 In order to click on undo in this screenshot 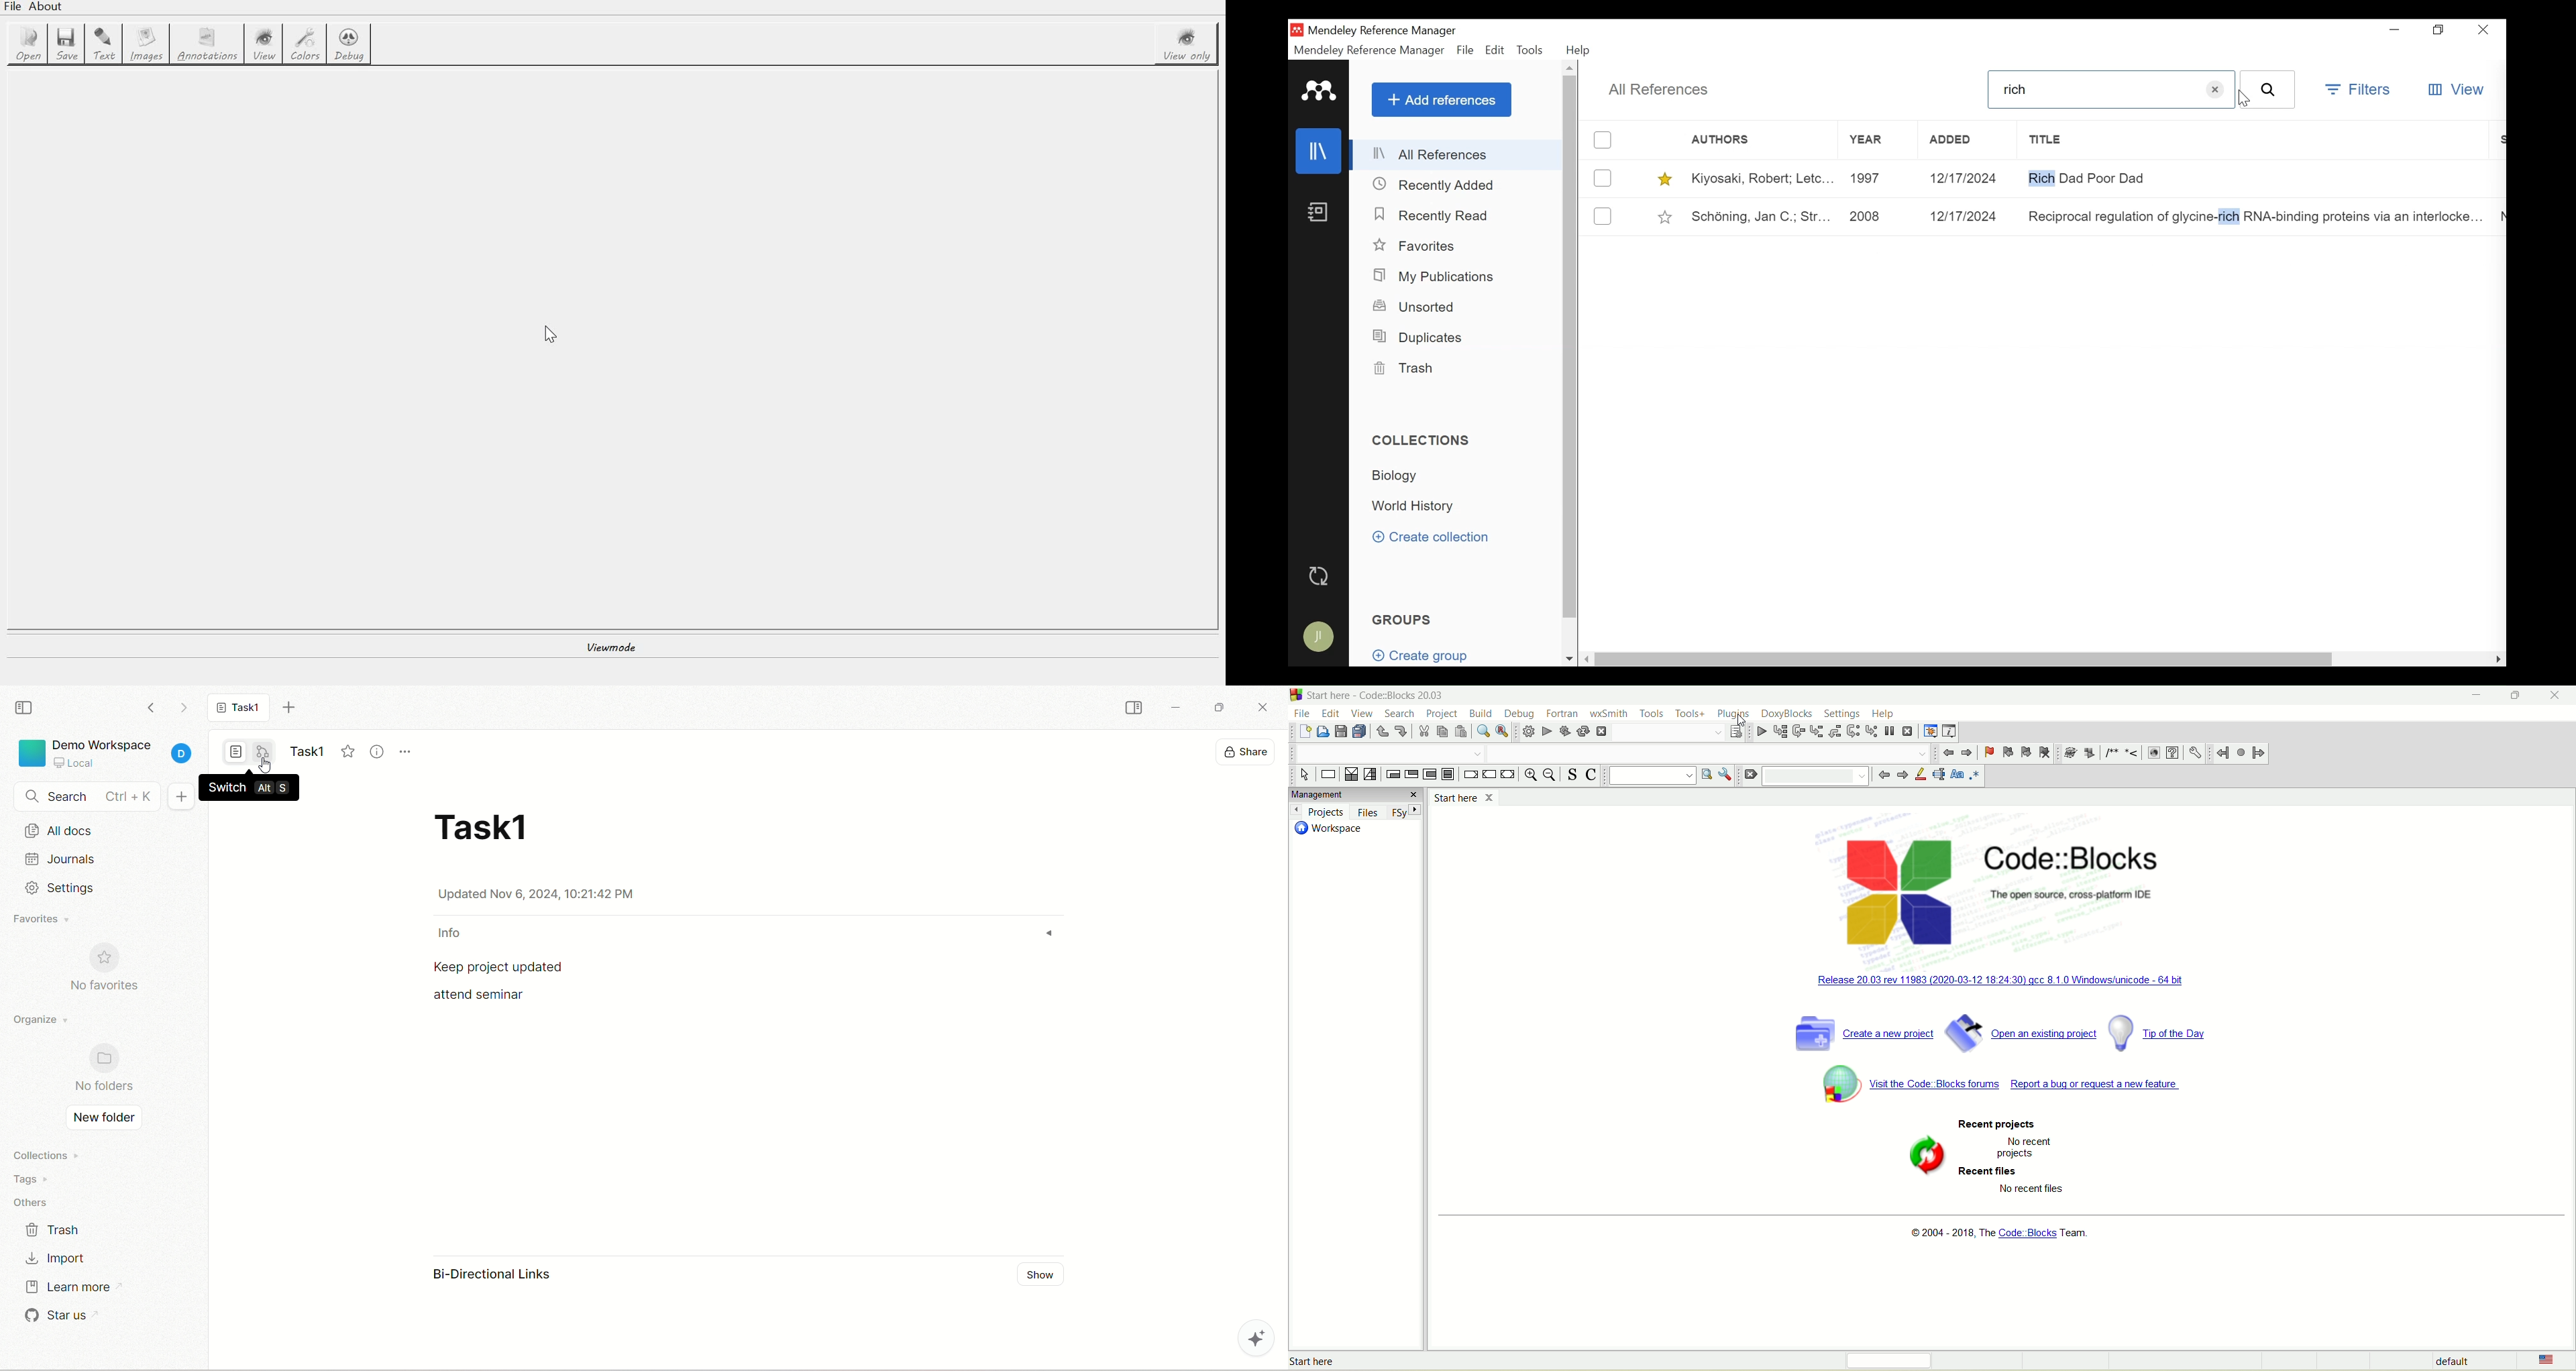, I will do `click(1381, 732)`.